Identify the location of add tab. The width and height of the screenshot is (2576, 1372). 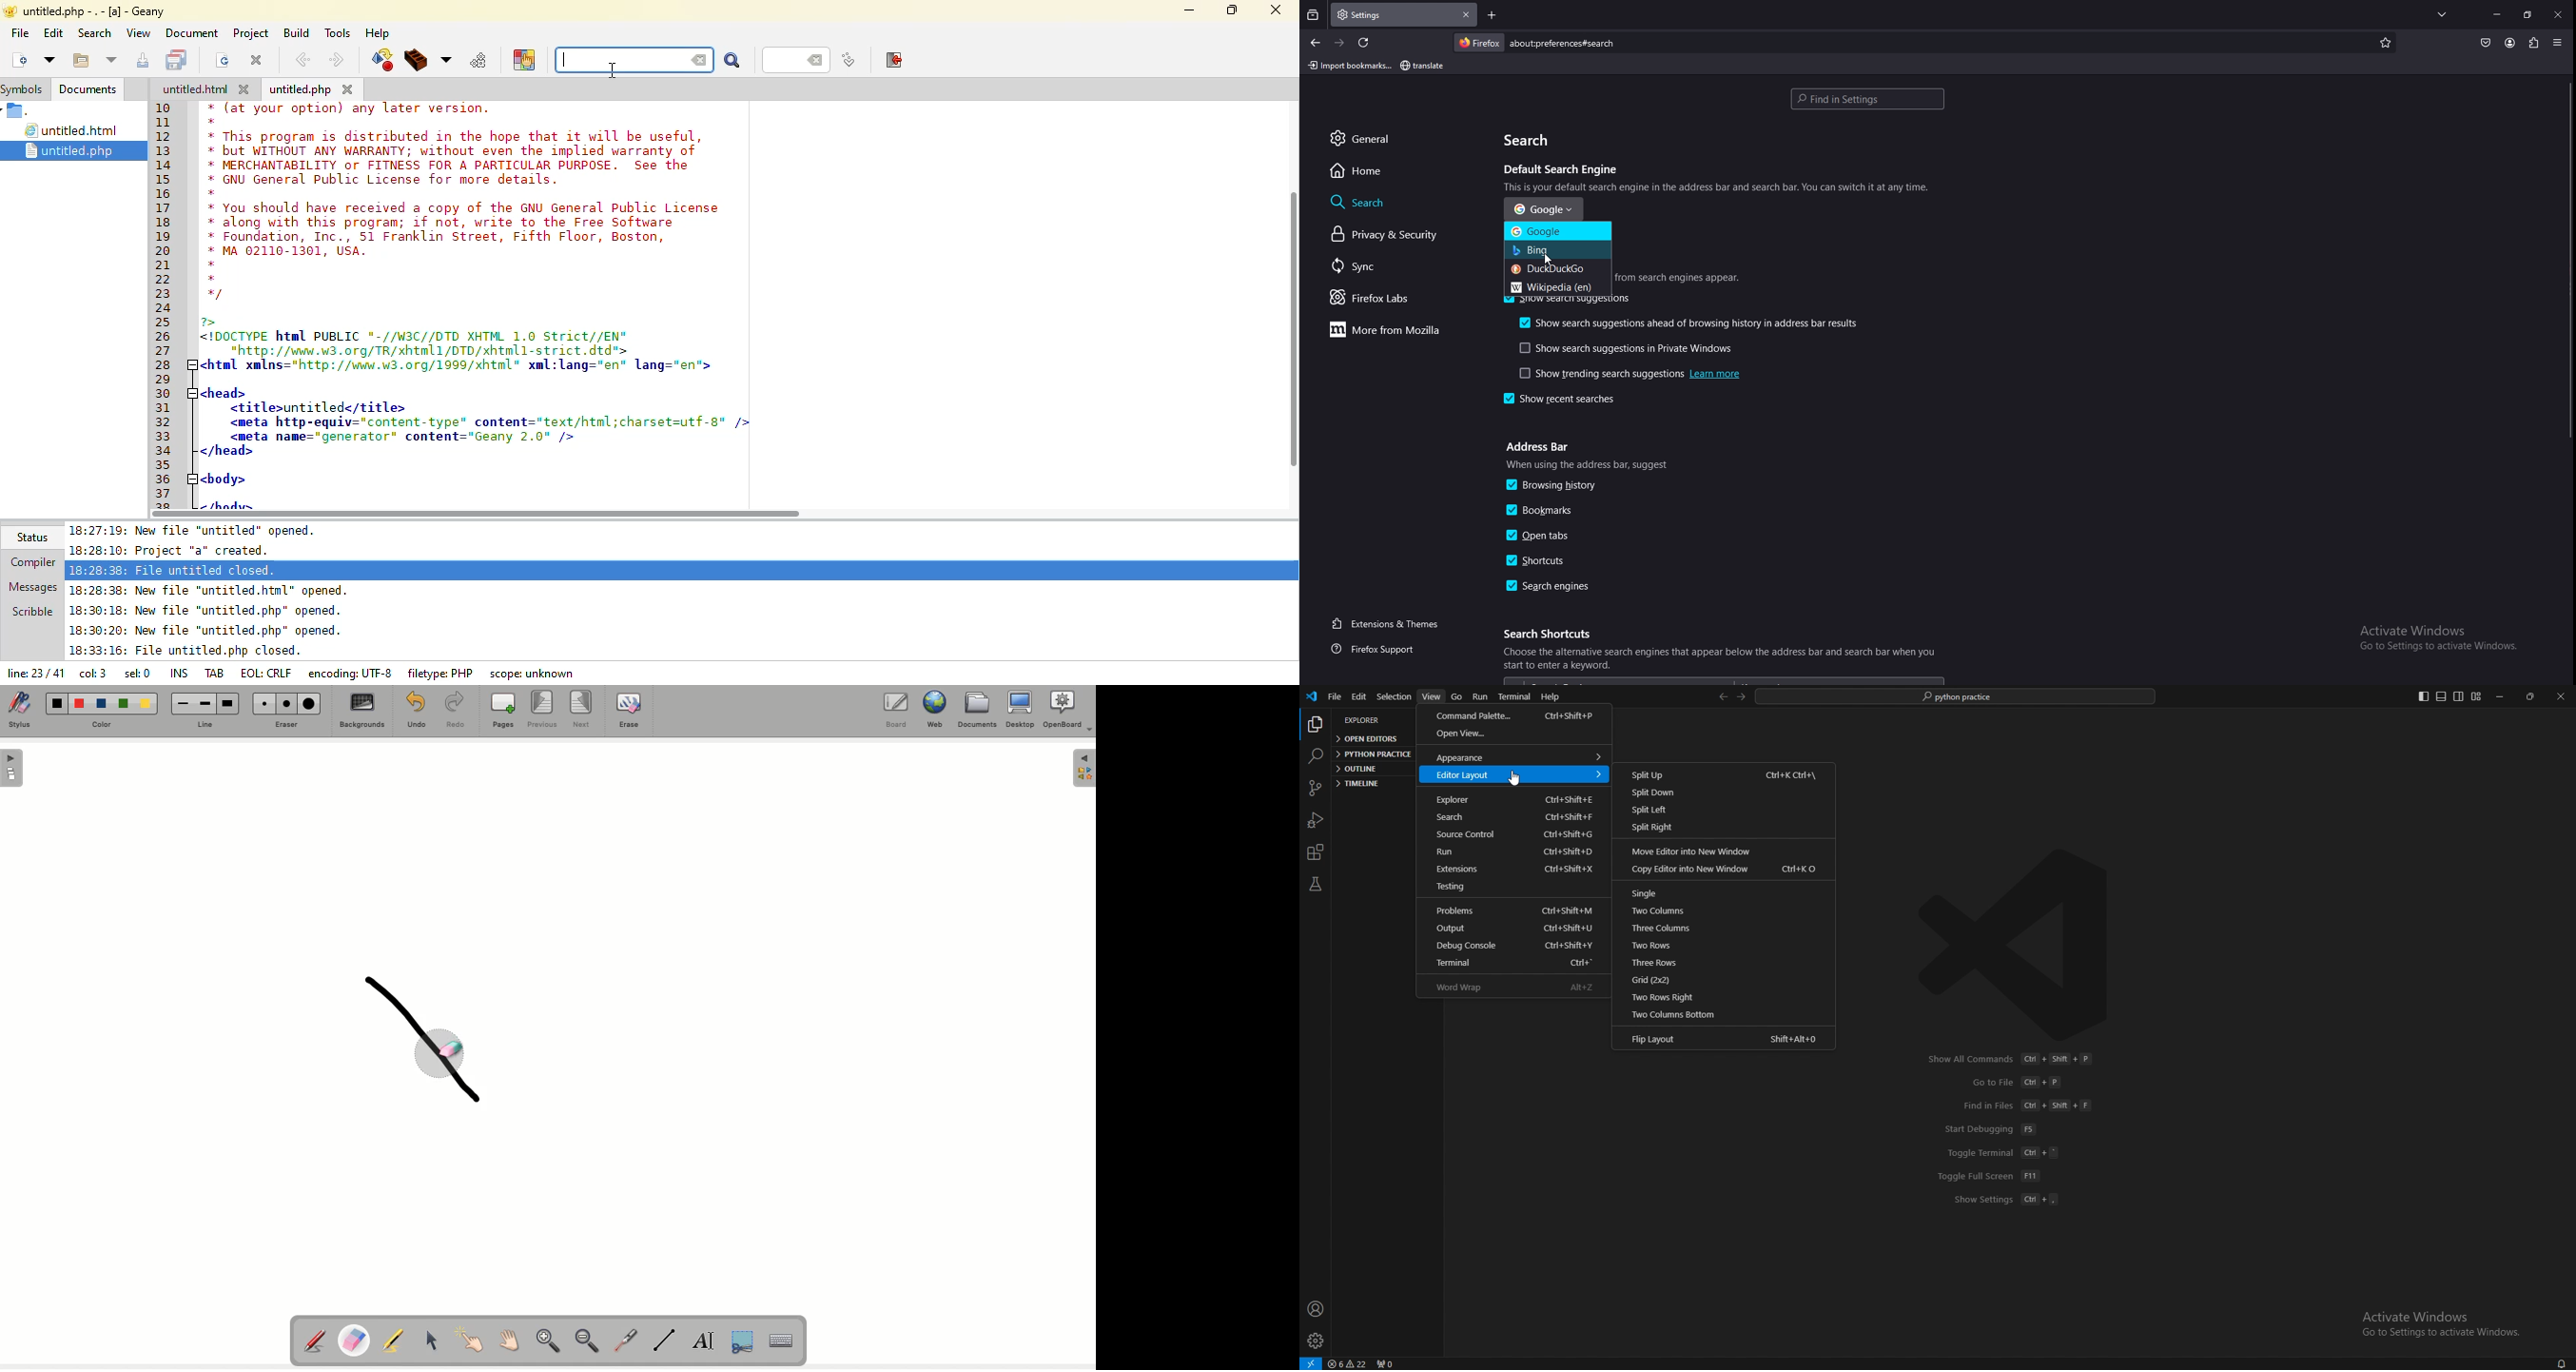
(1493, 15).